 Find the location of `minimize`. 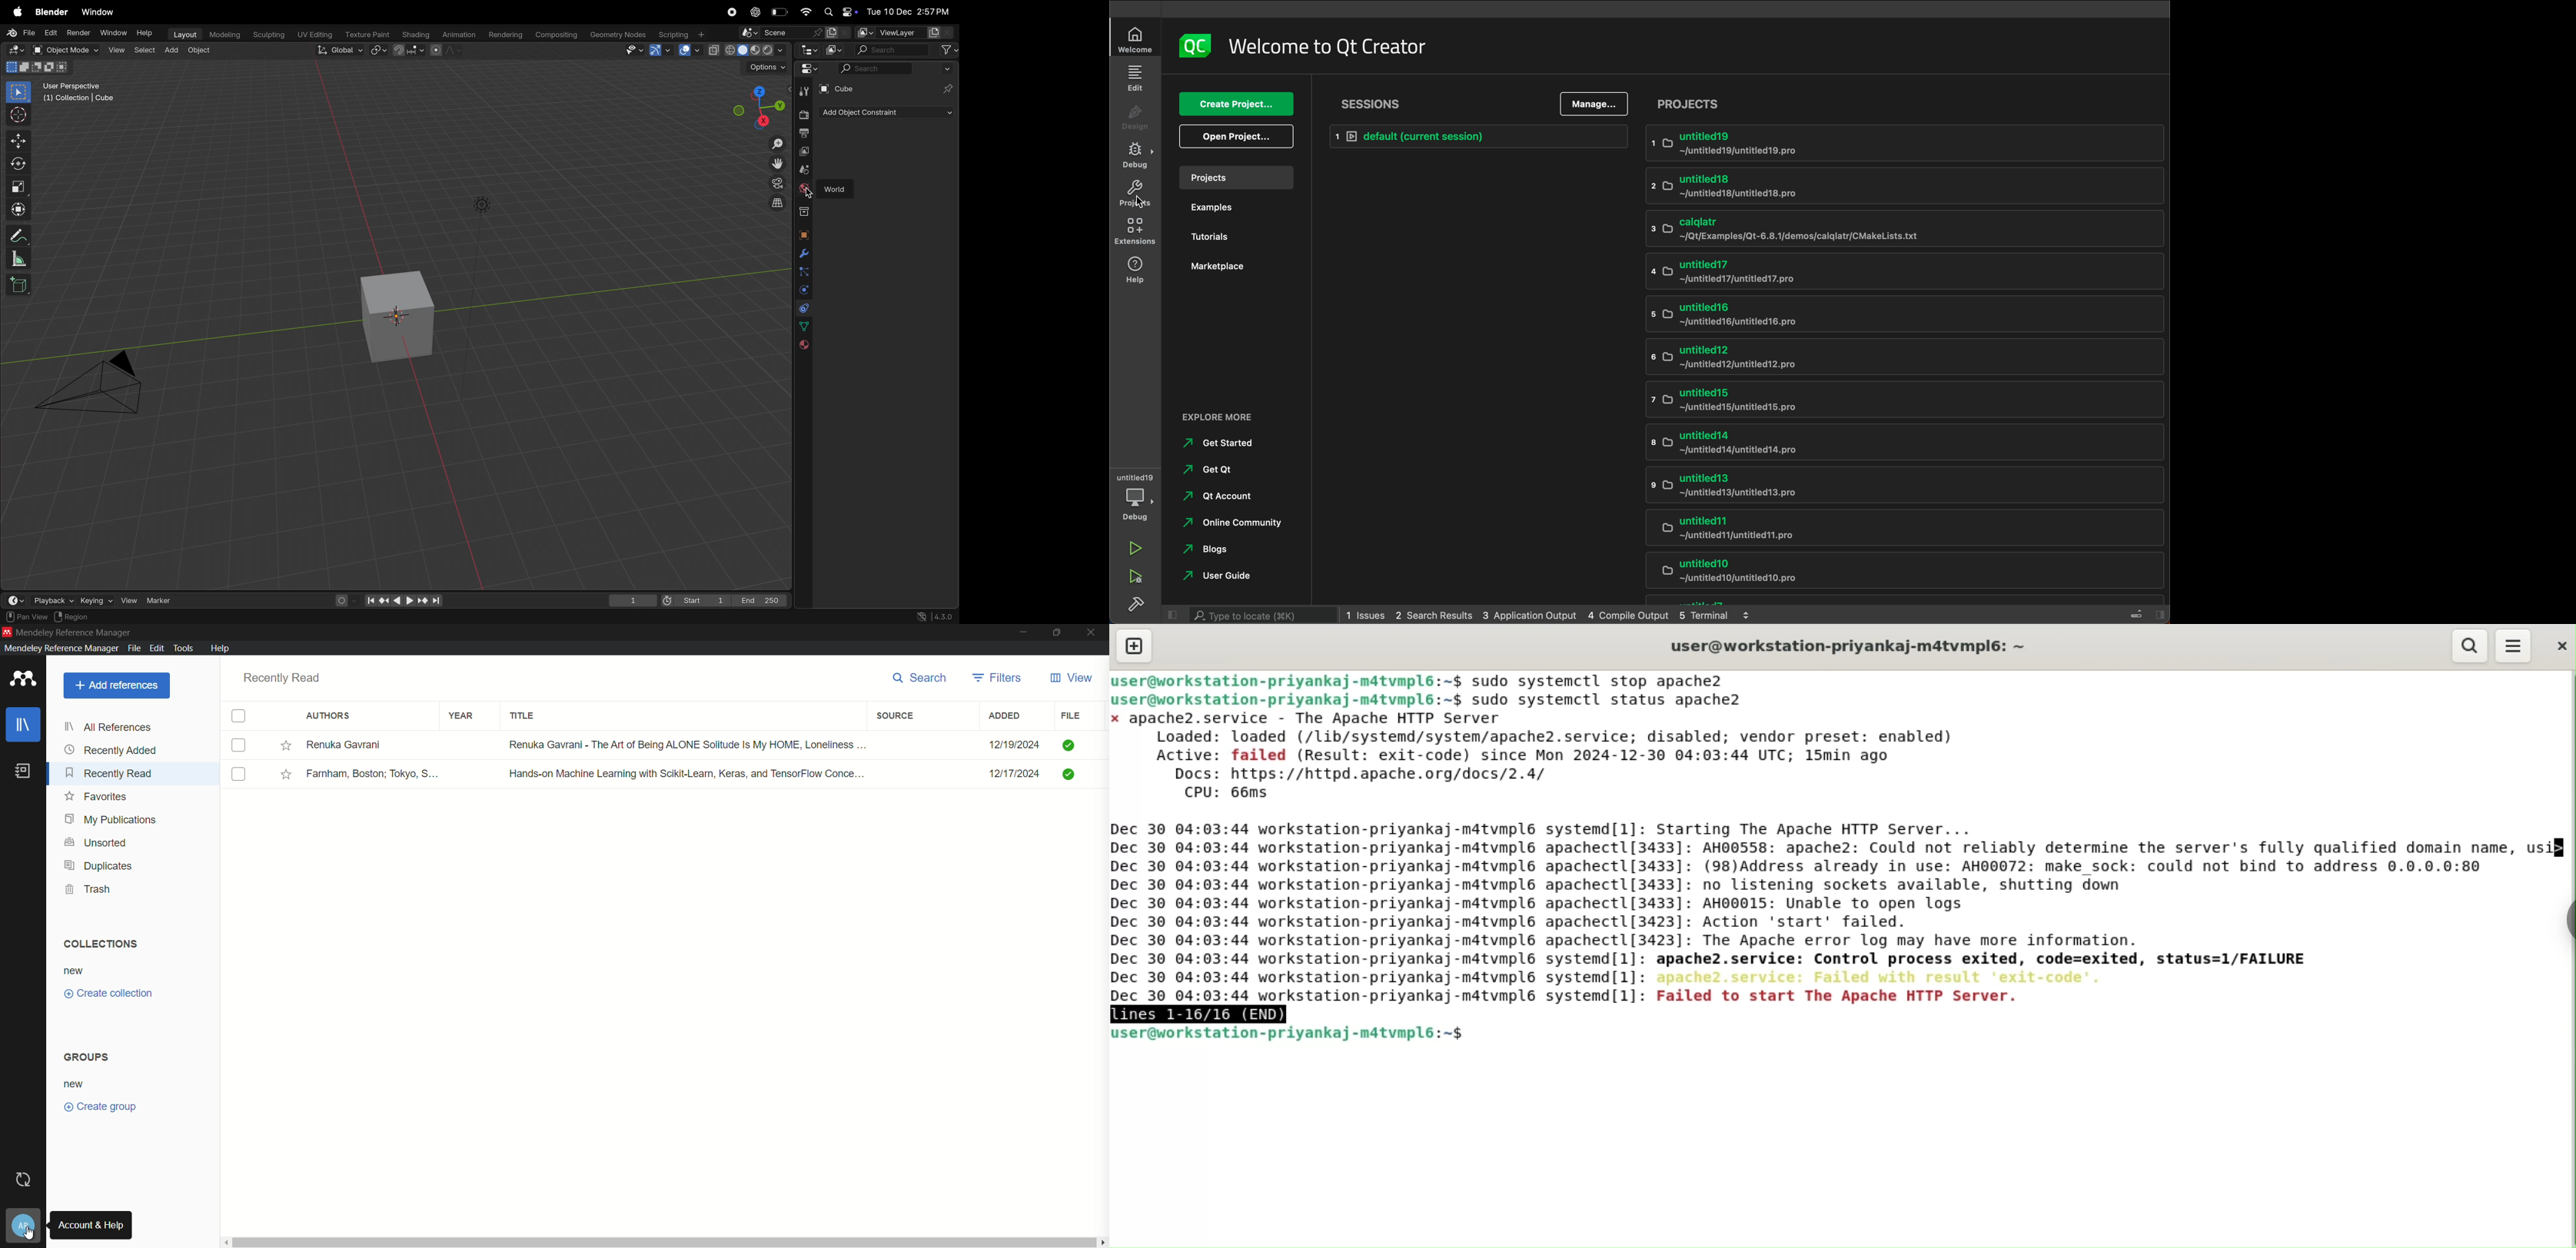

minimize is located at coordinates (1023, 633).